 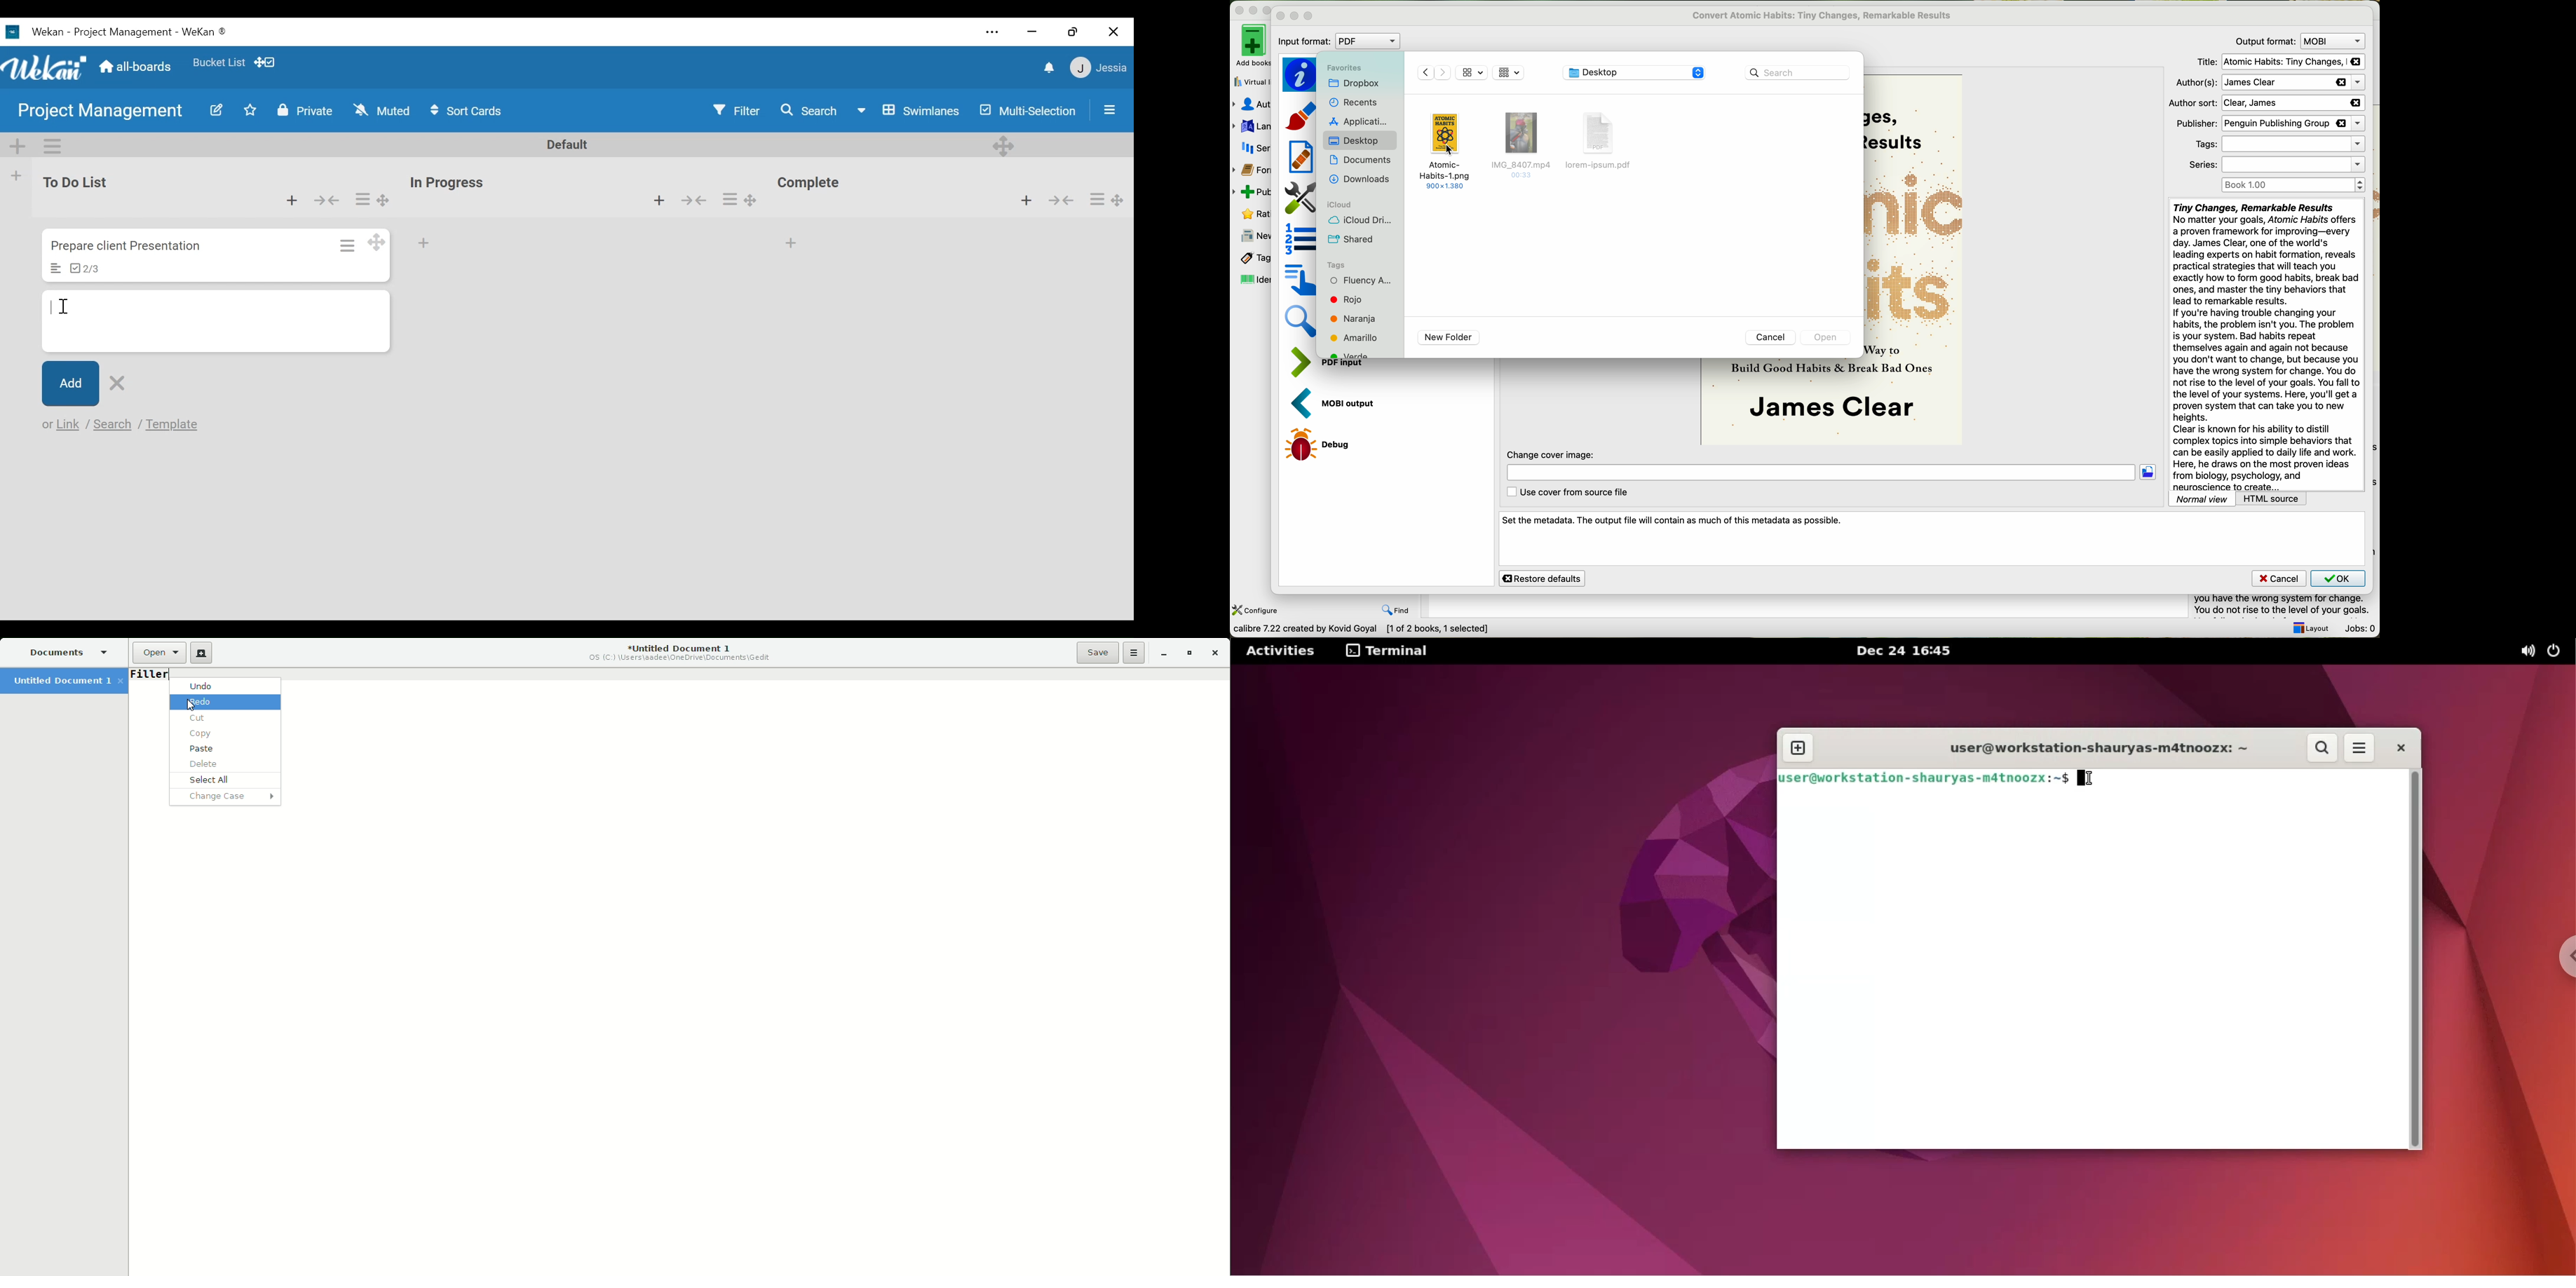 What do you see at coordinates (1300, 238) in the screenshot?
I see `structure detection` at bounding box center [1300, 238].